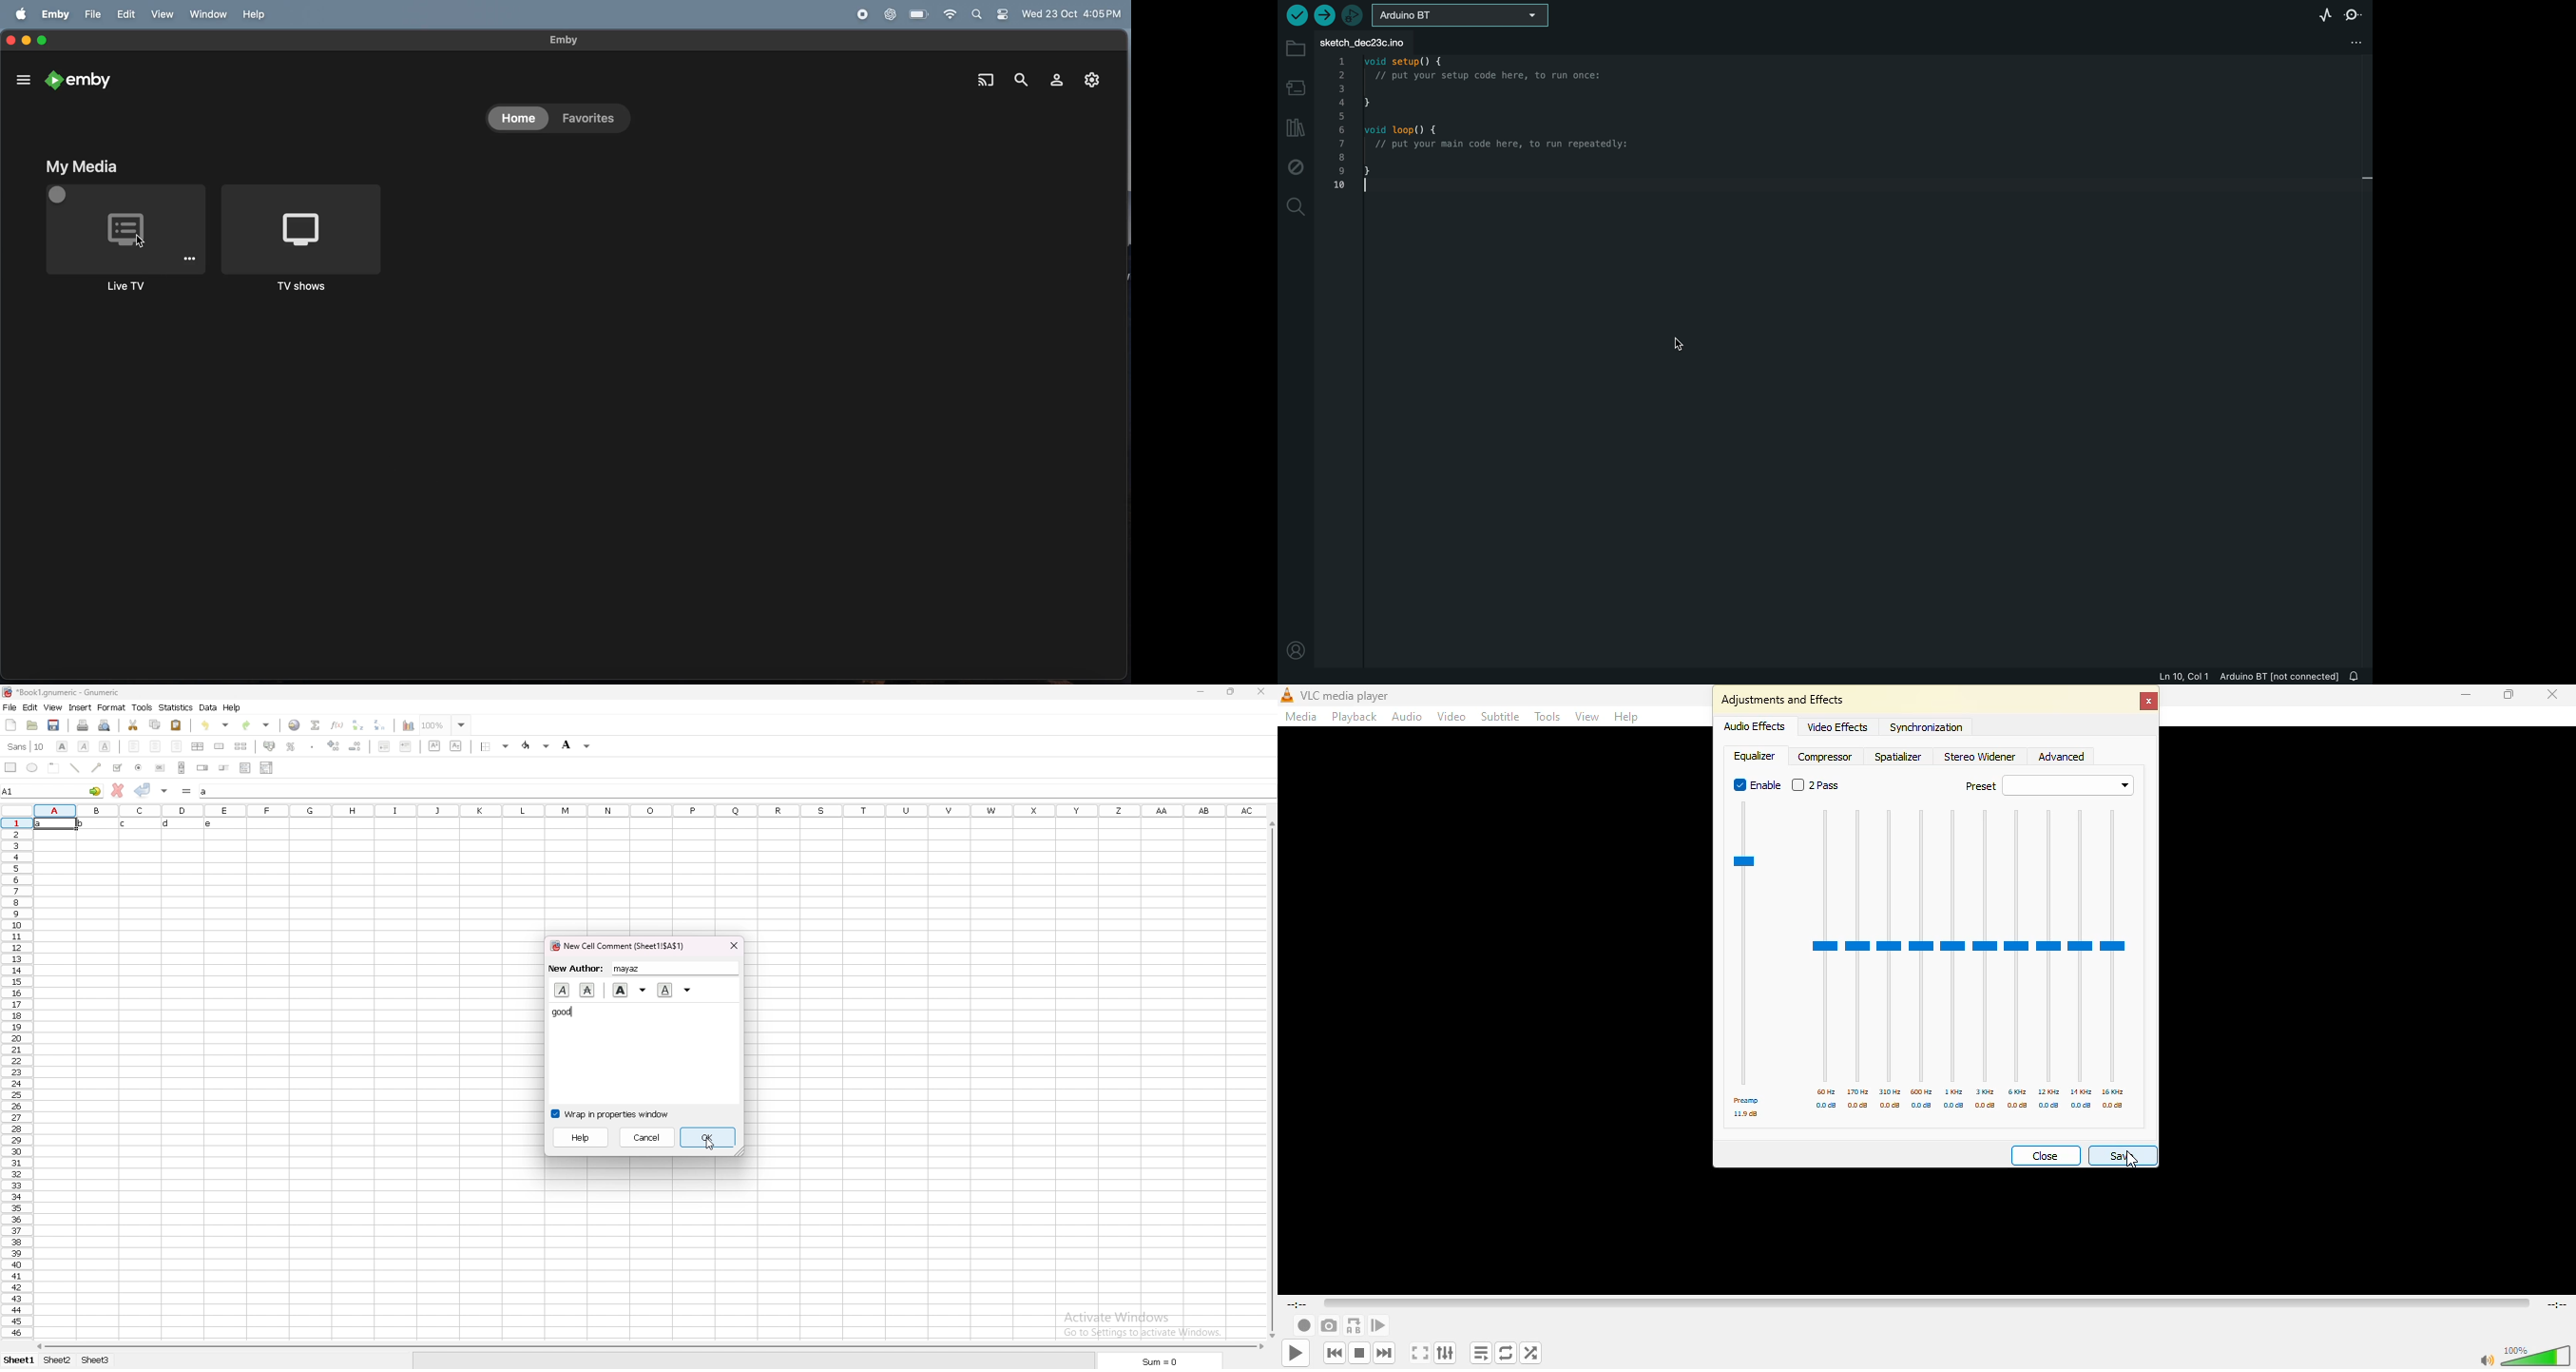 This screenshot has height=1372, width=2576. What do you see at coordinates (313, 746) in the screenshot?
I see `thousand separator` at bounding box center [313, 746].